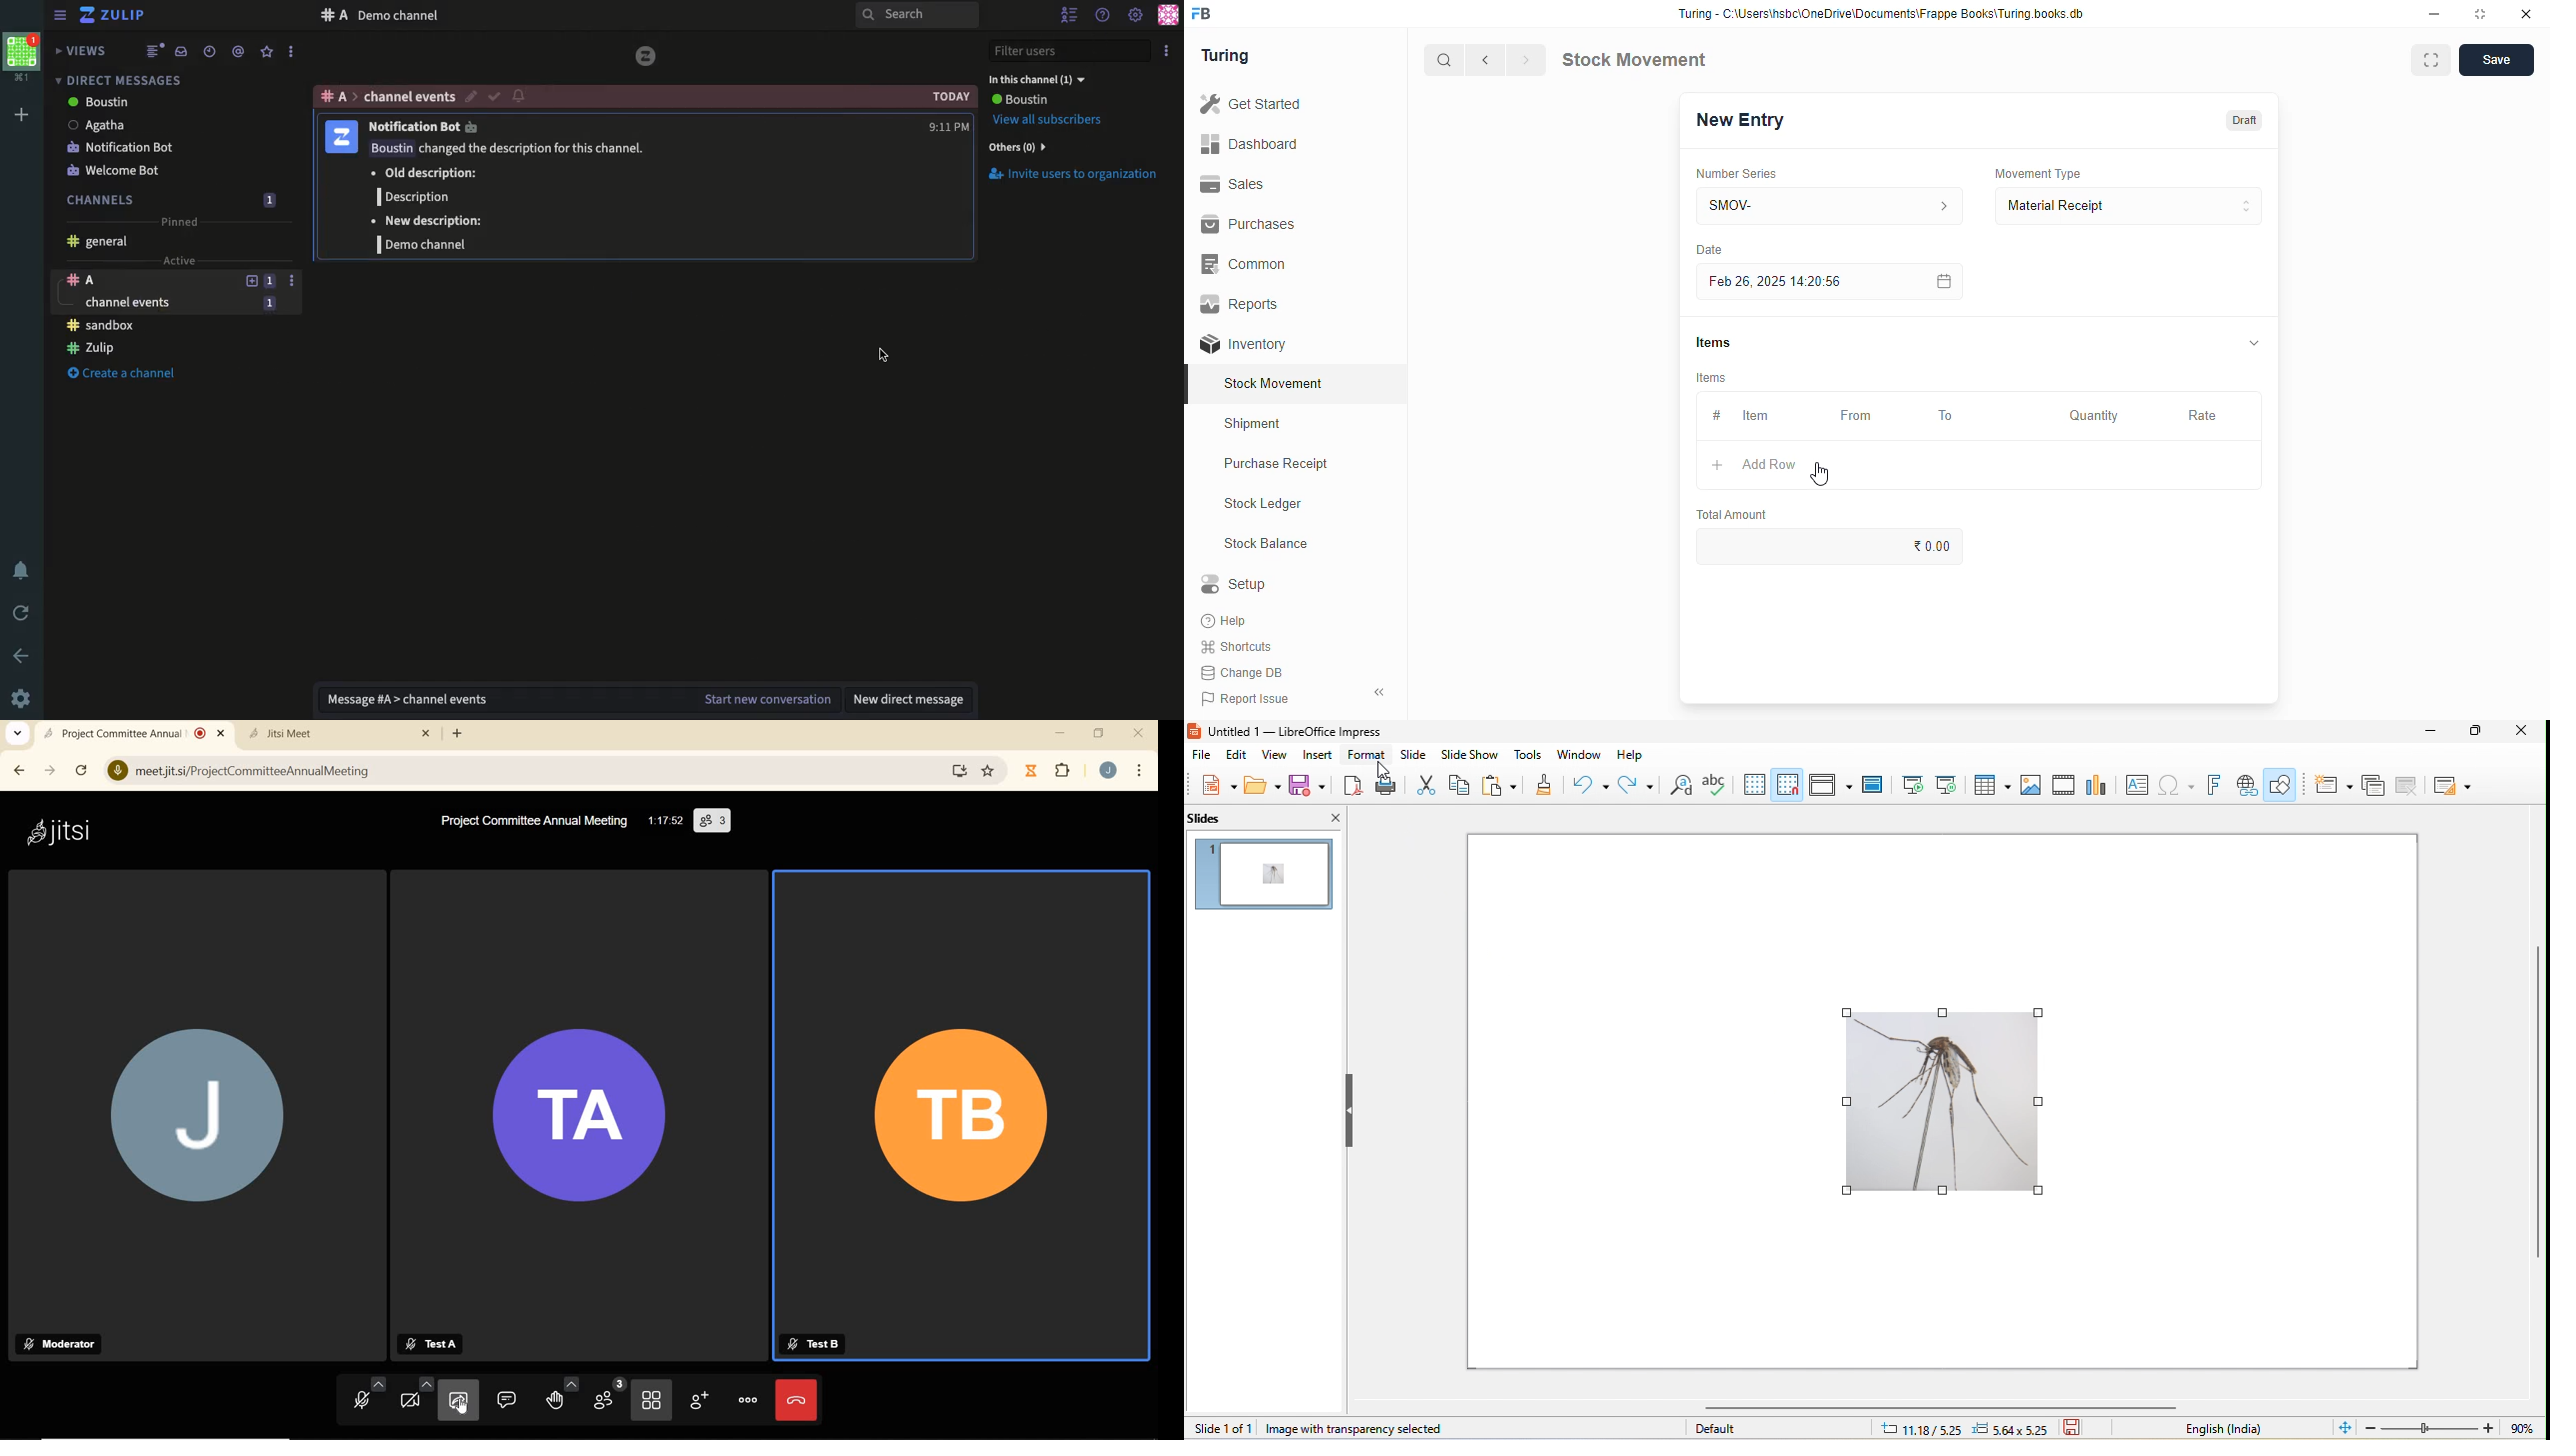 This screenshot has width=2576, height=1456. What do you see at coordinates (2037, 173) in the screenshot?
I see `movement type` at bounding box center [2037, 173].